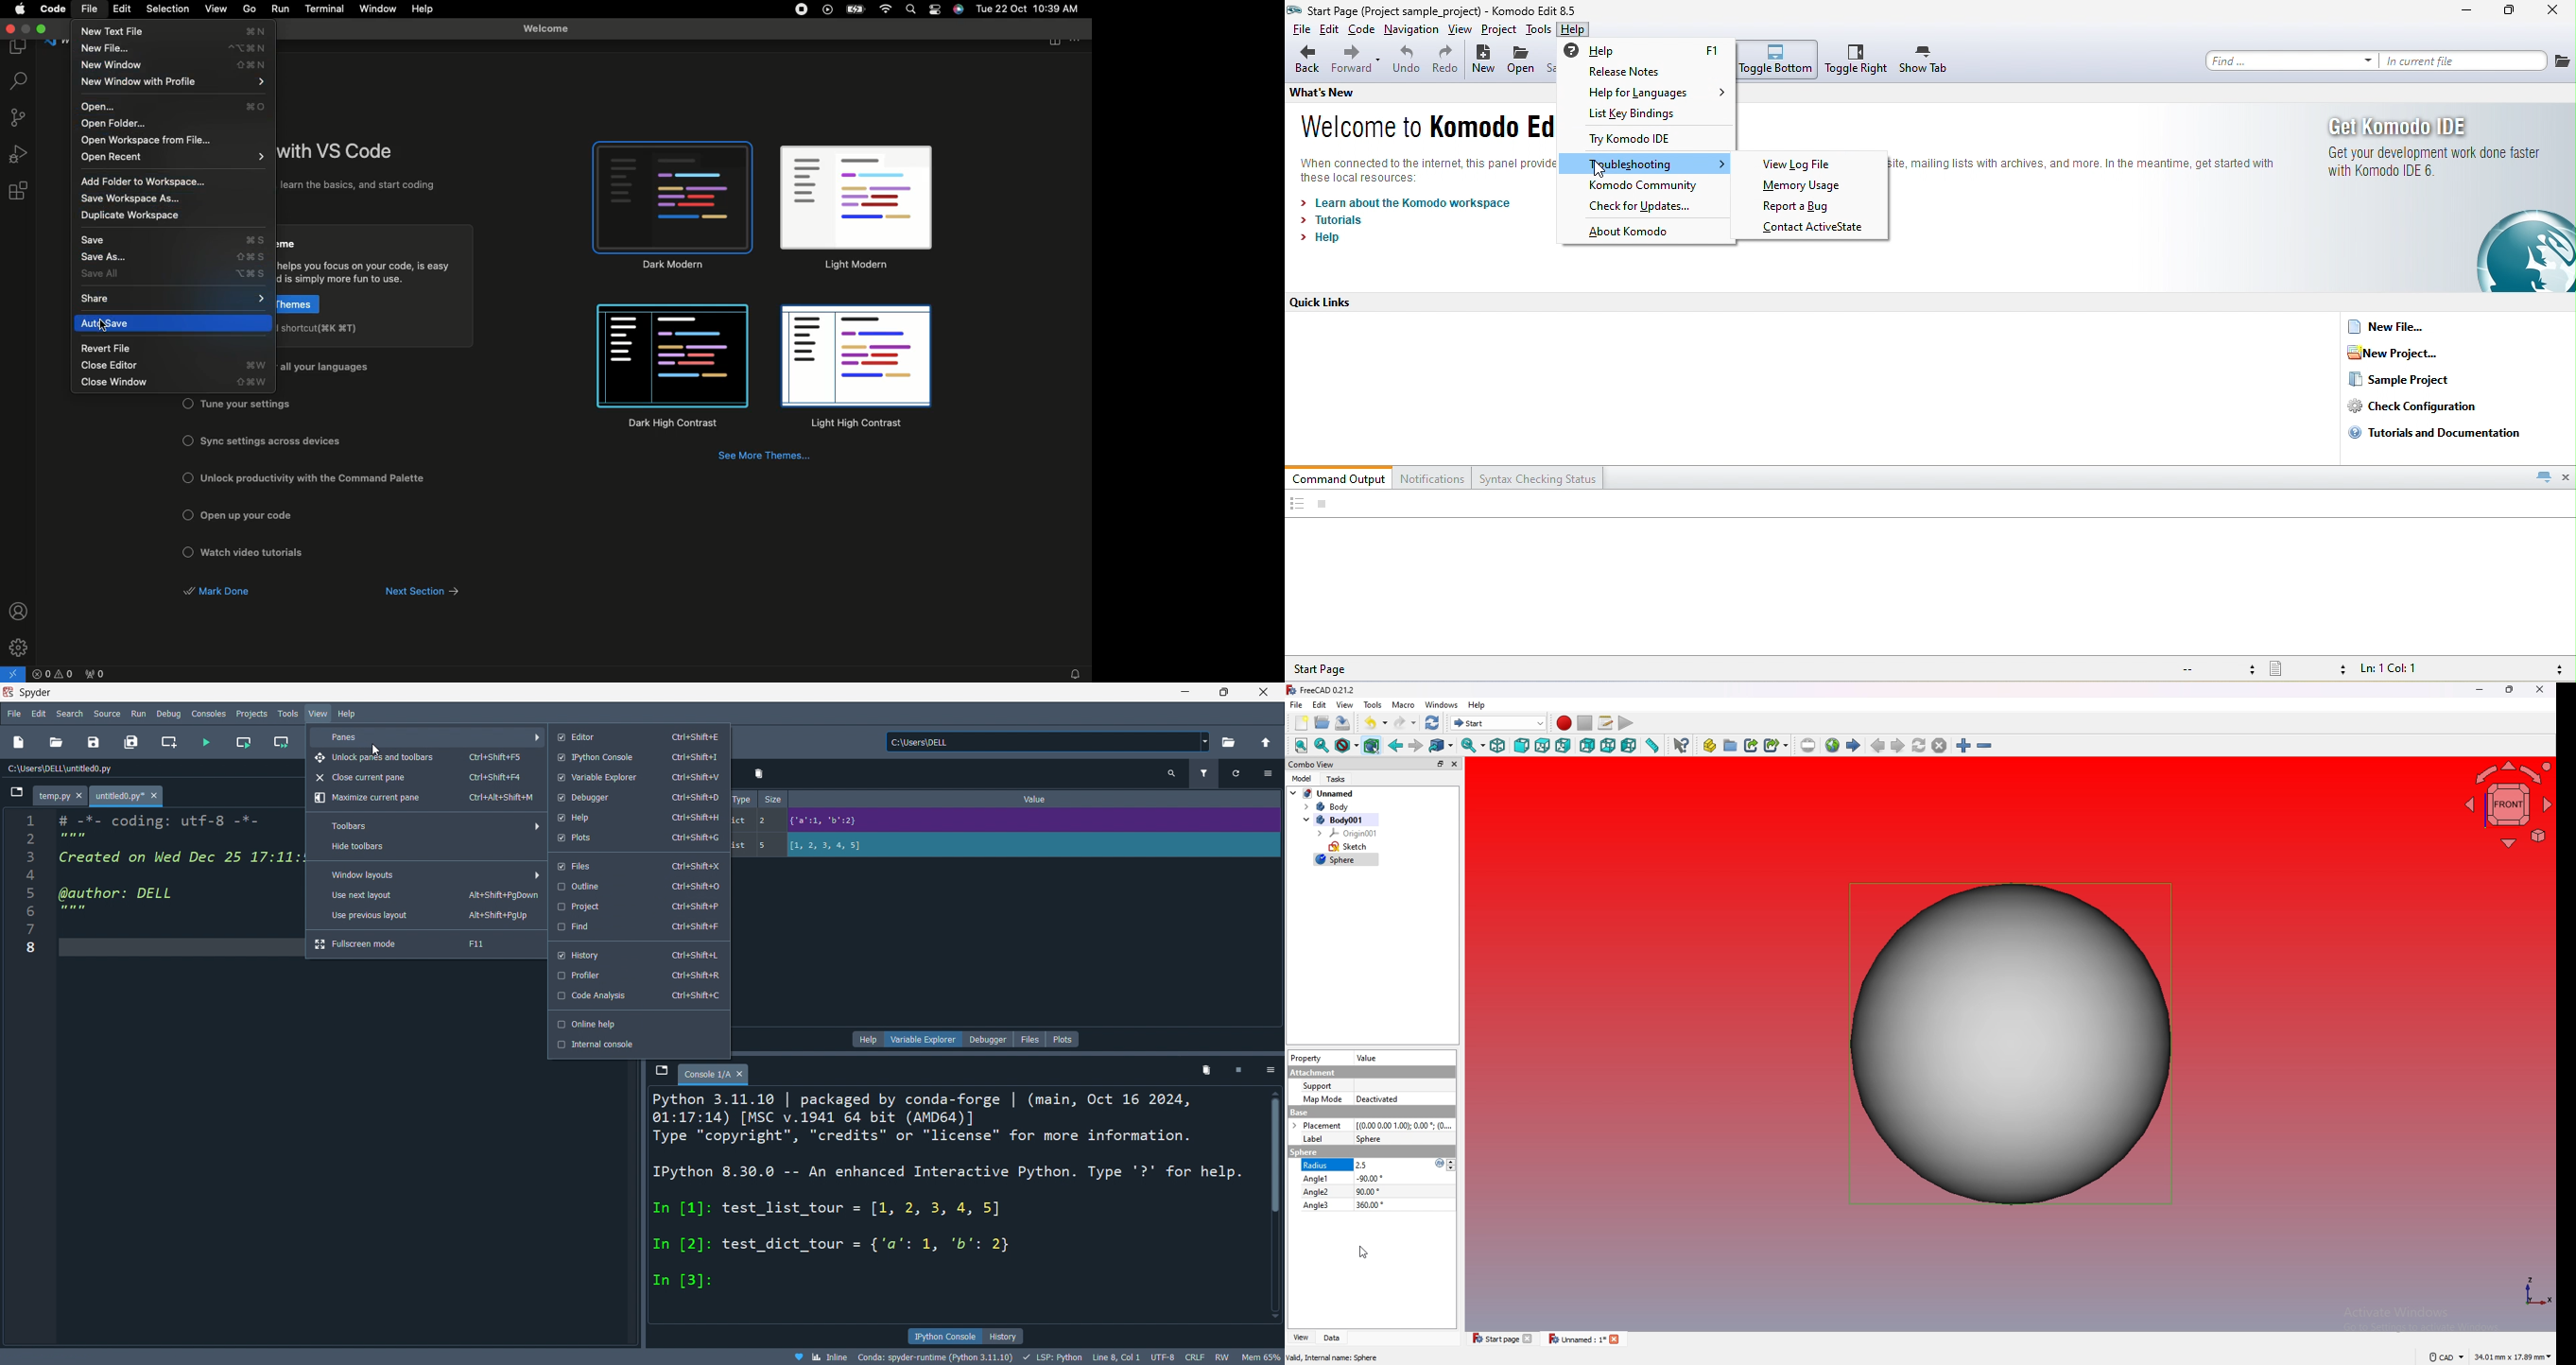 The height and width of the screenshot is (1372, 2576). What do you see at coordinates (167, 741) in the screenshot?
I see `new cell` at bounding box center [167, 741].